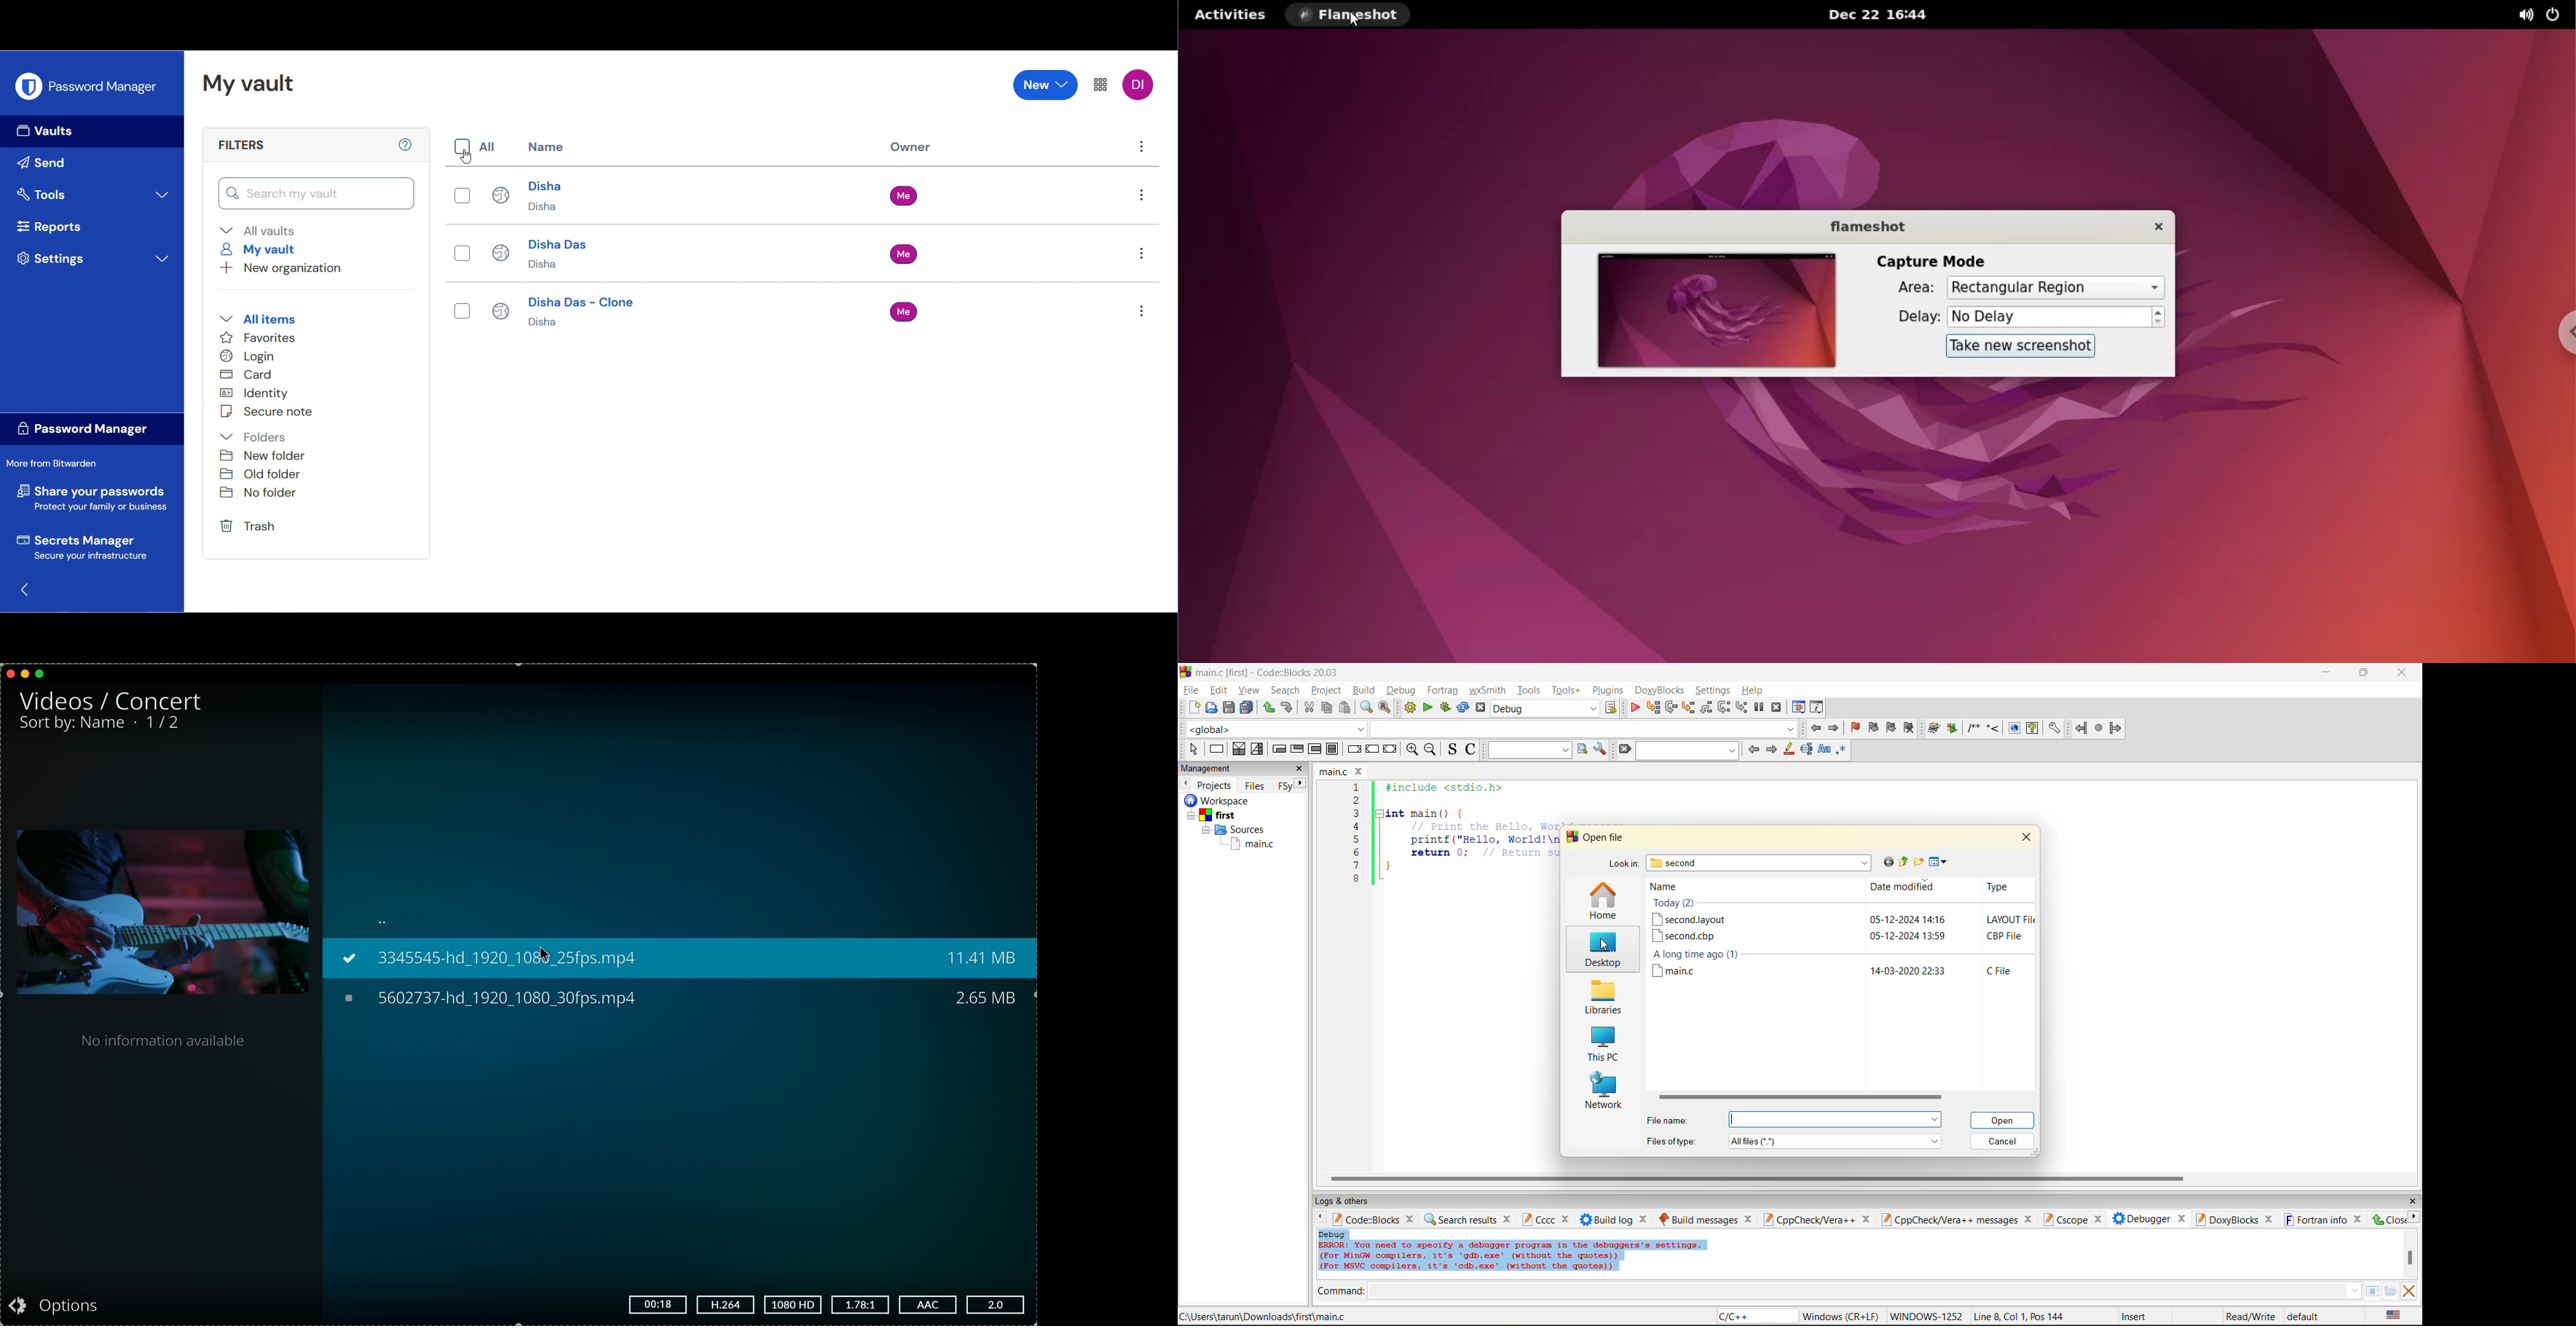  What do you see at coordinates (1488, 690) in the screenshot?
I see `wxsmith` at bounding box center [1488, 690].